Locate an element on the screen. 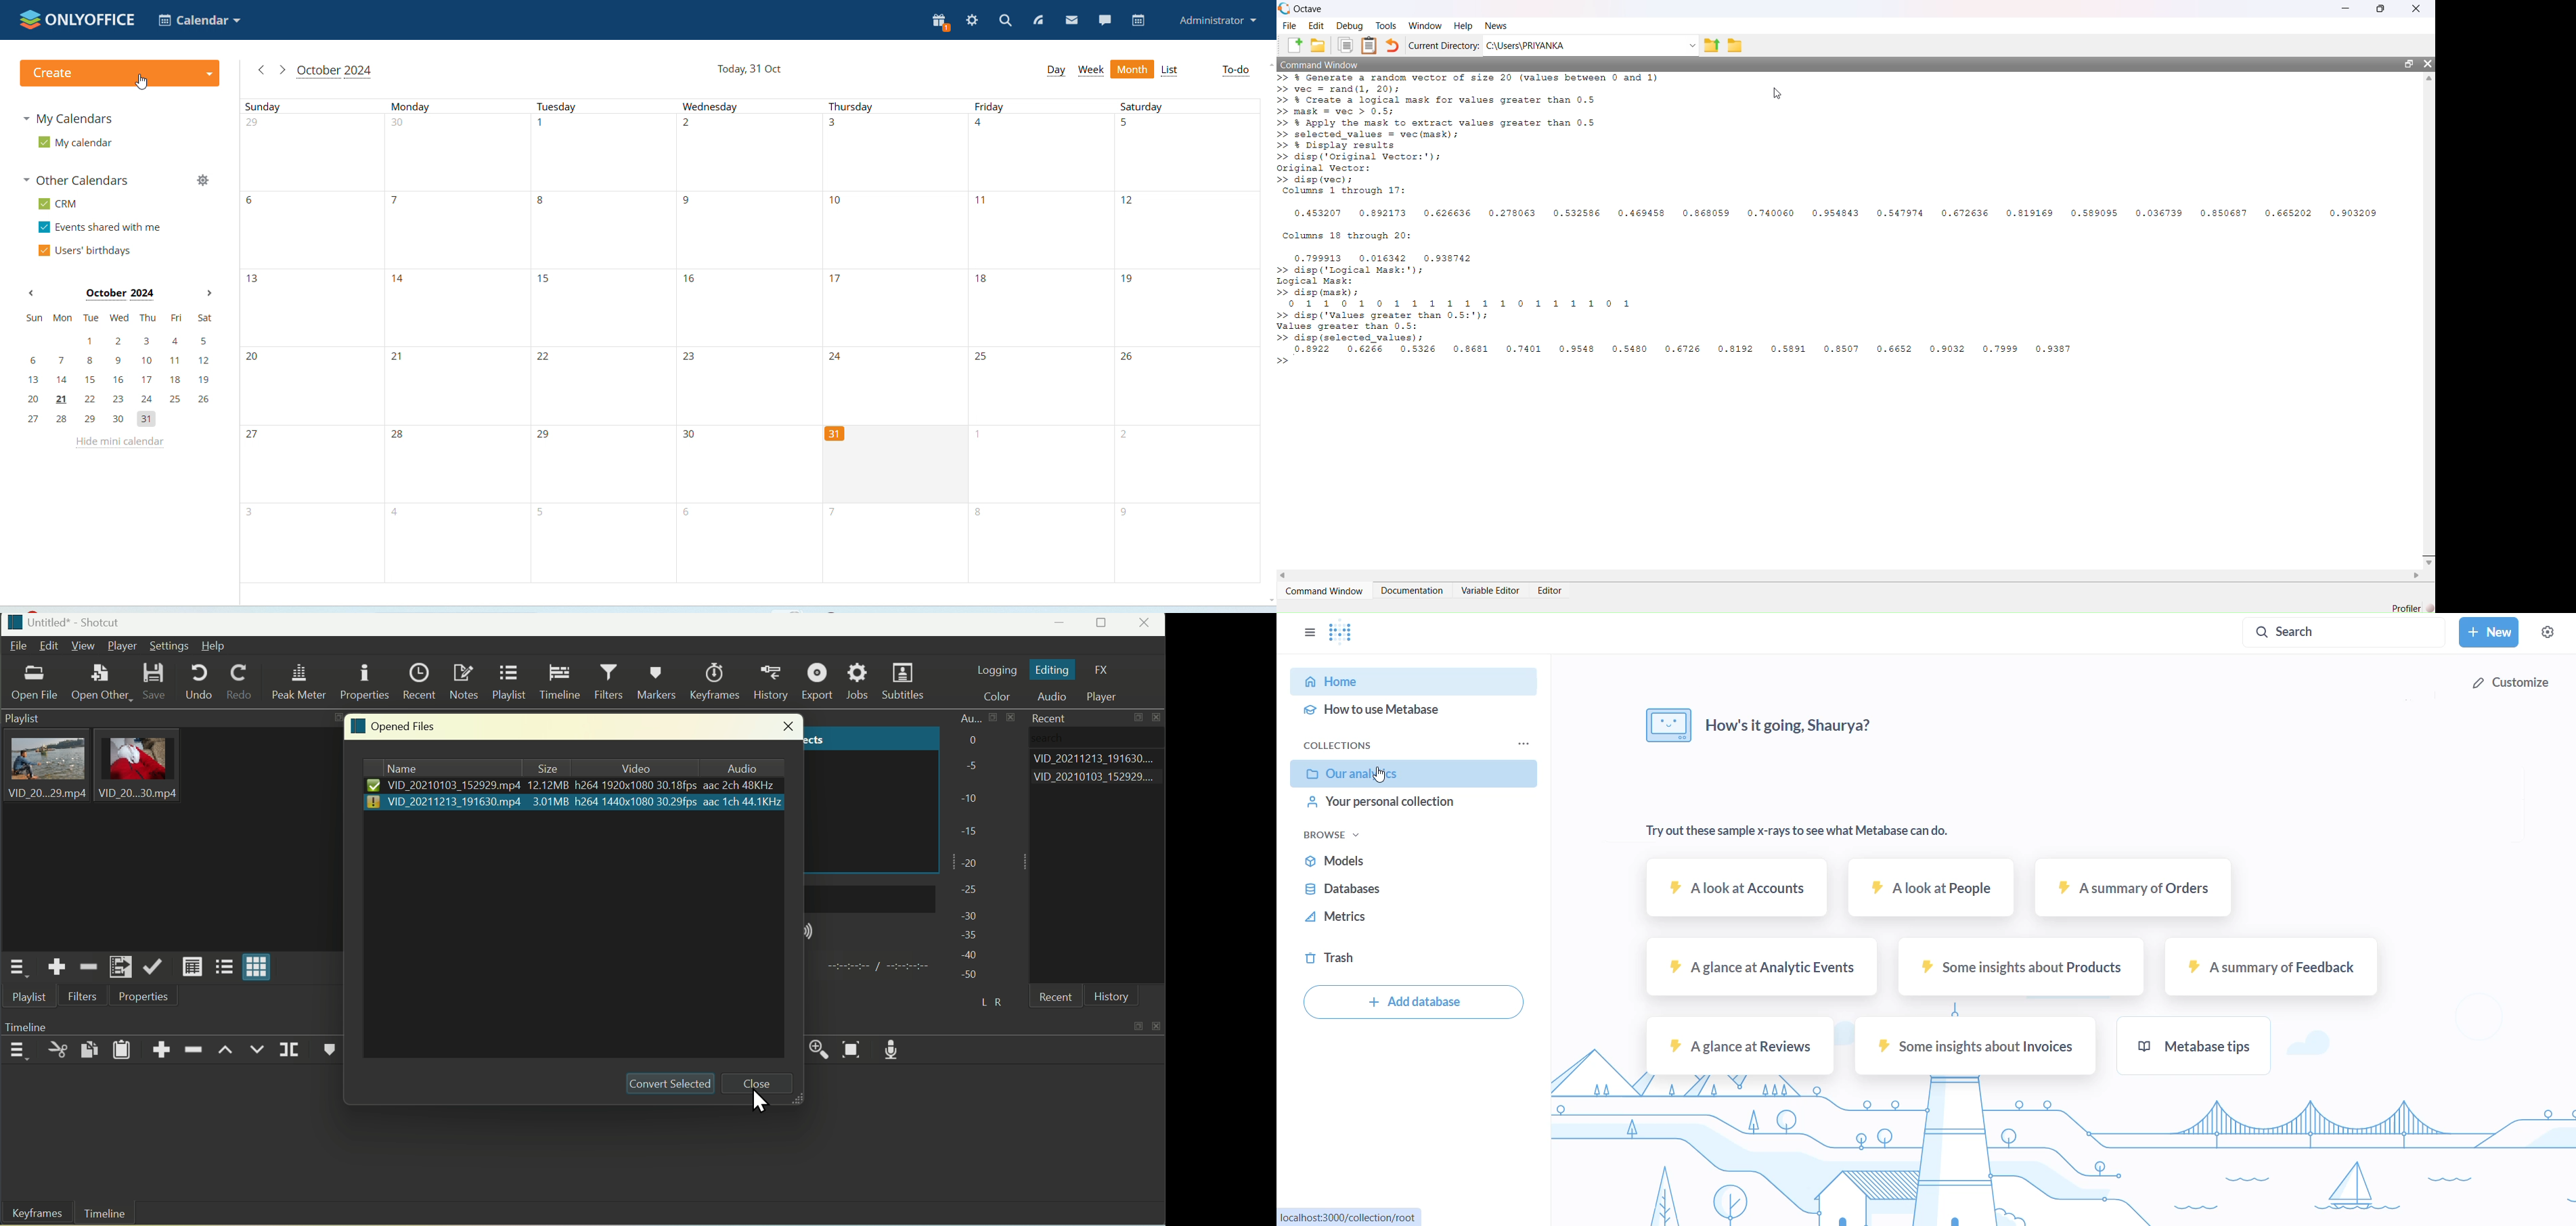 This screenshot has width=2576, height=1232. Paste is located at coordinates (123, 1049).